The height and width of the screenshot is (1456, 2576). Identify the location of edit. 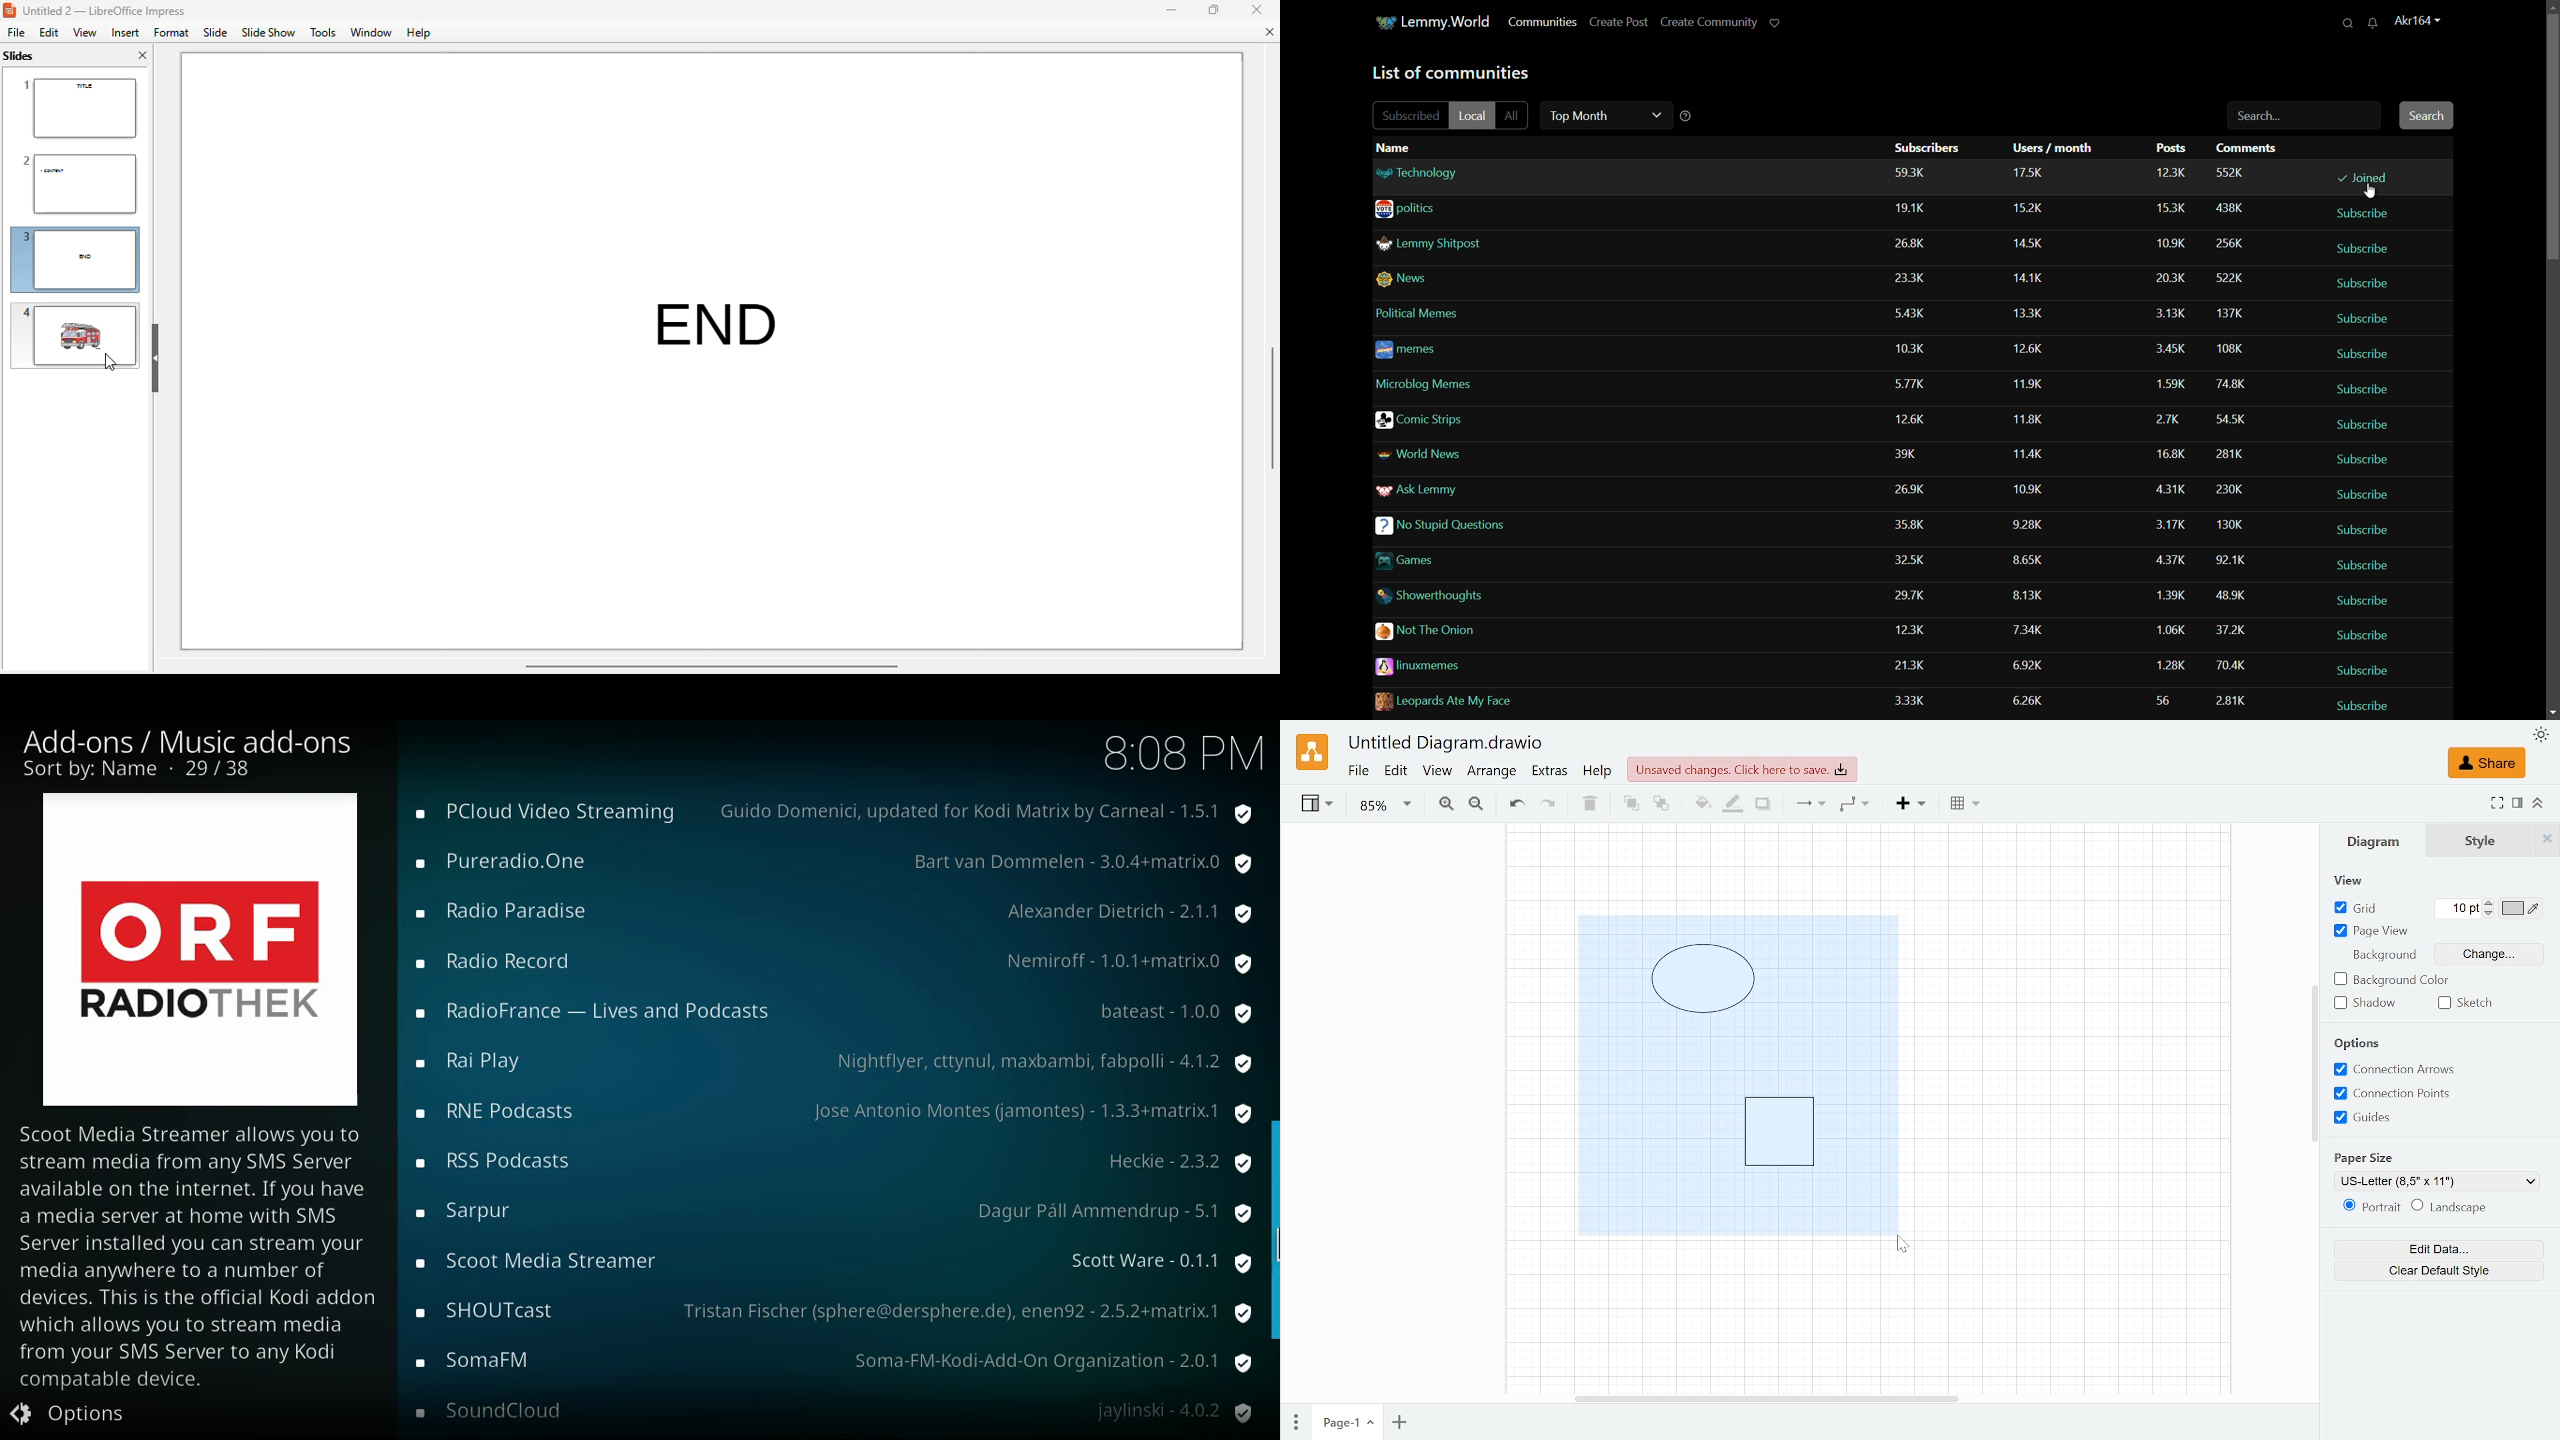
(49, 32).